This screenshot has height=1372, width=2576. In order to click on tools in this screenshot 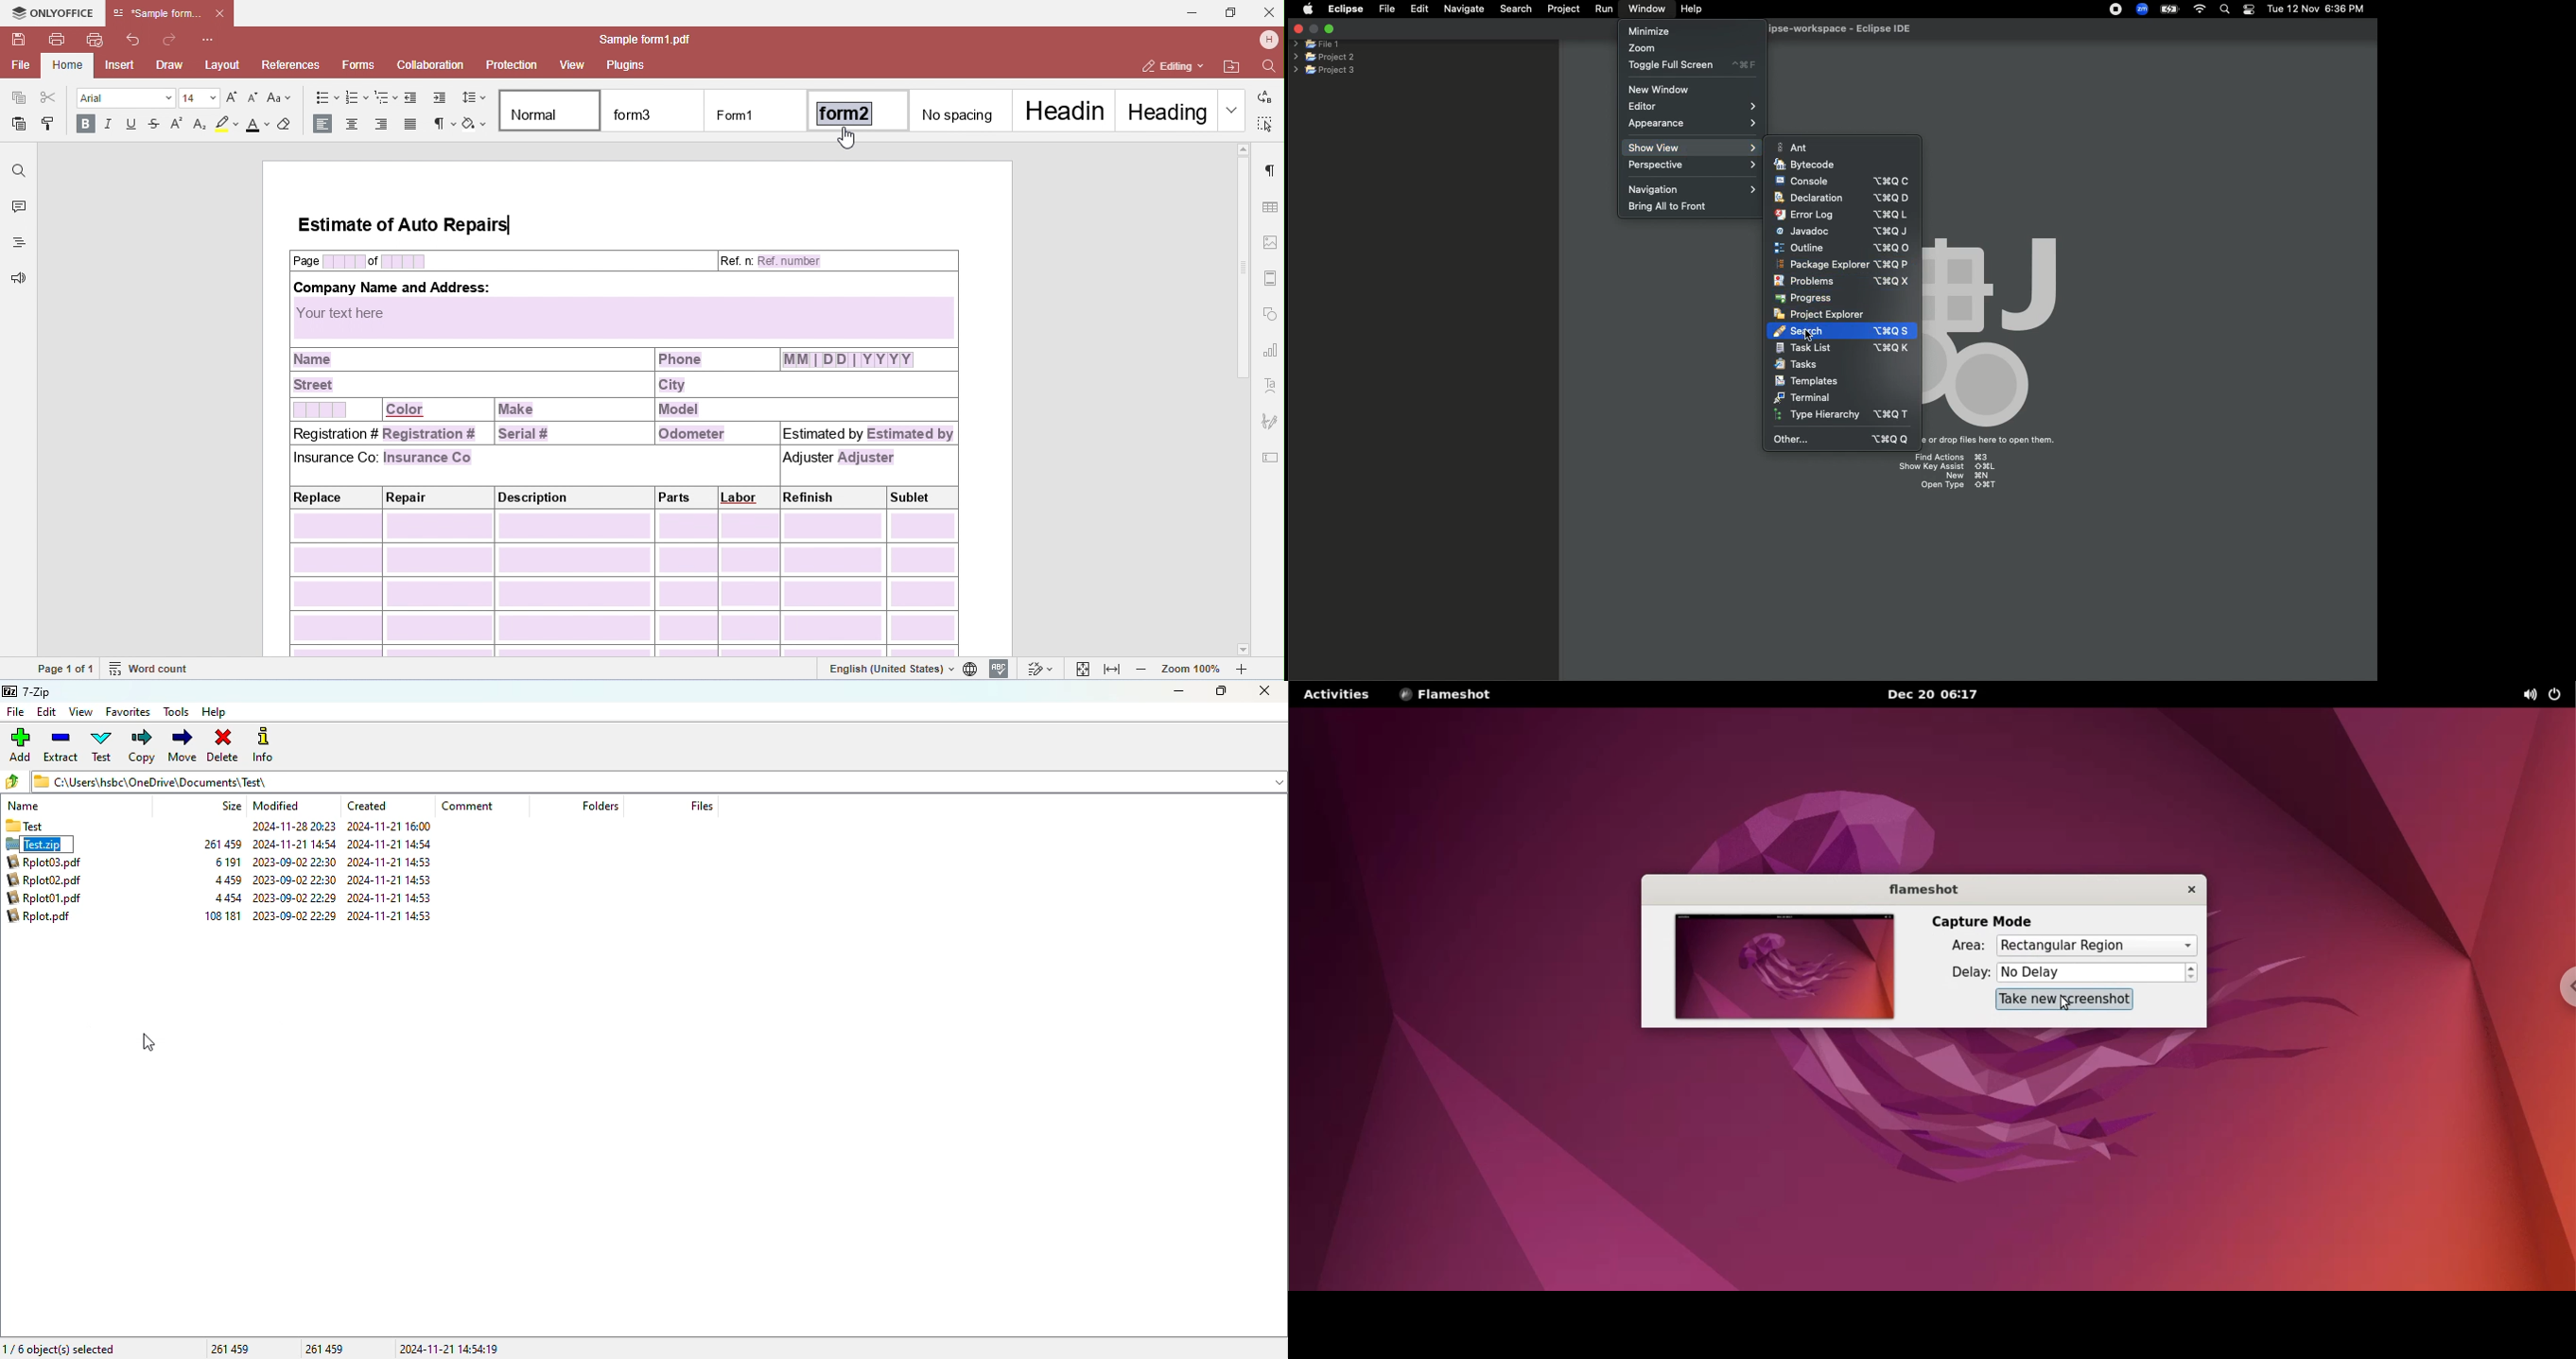, I will do `click(176, 712)`.